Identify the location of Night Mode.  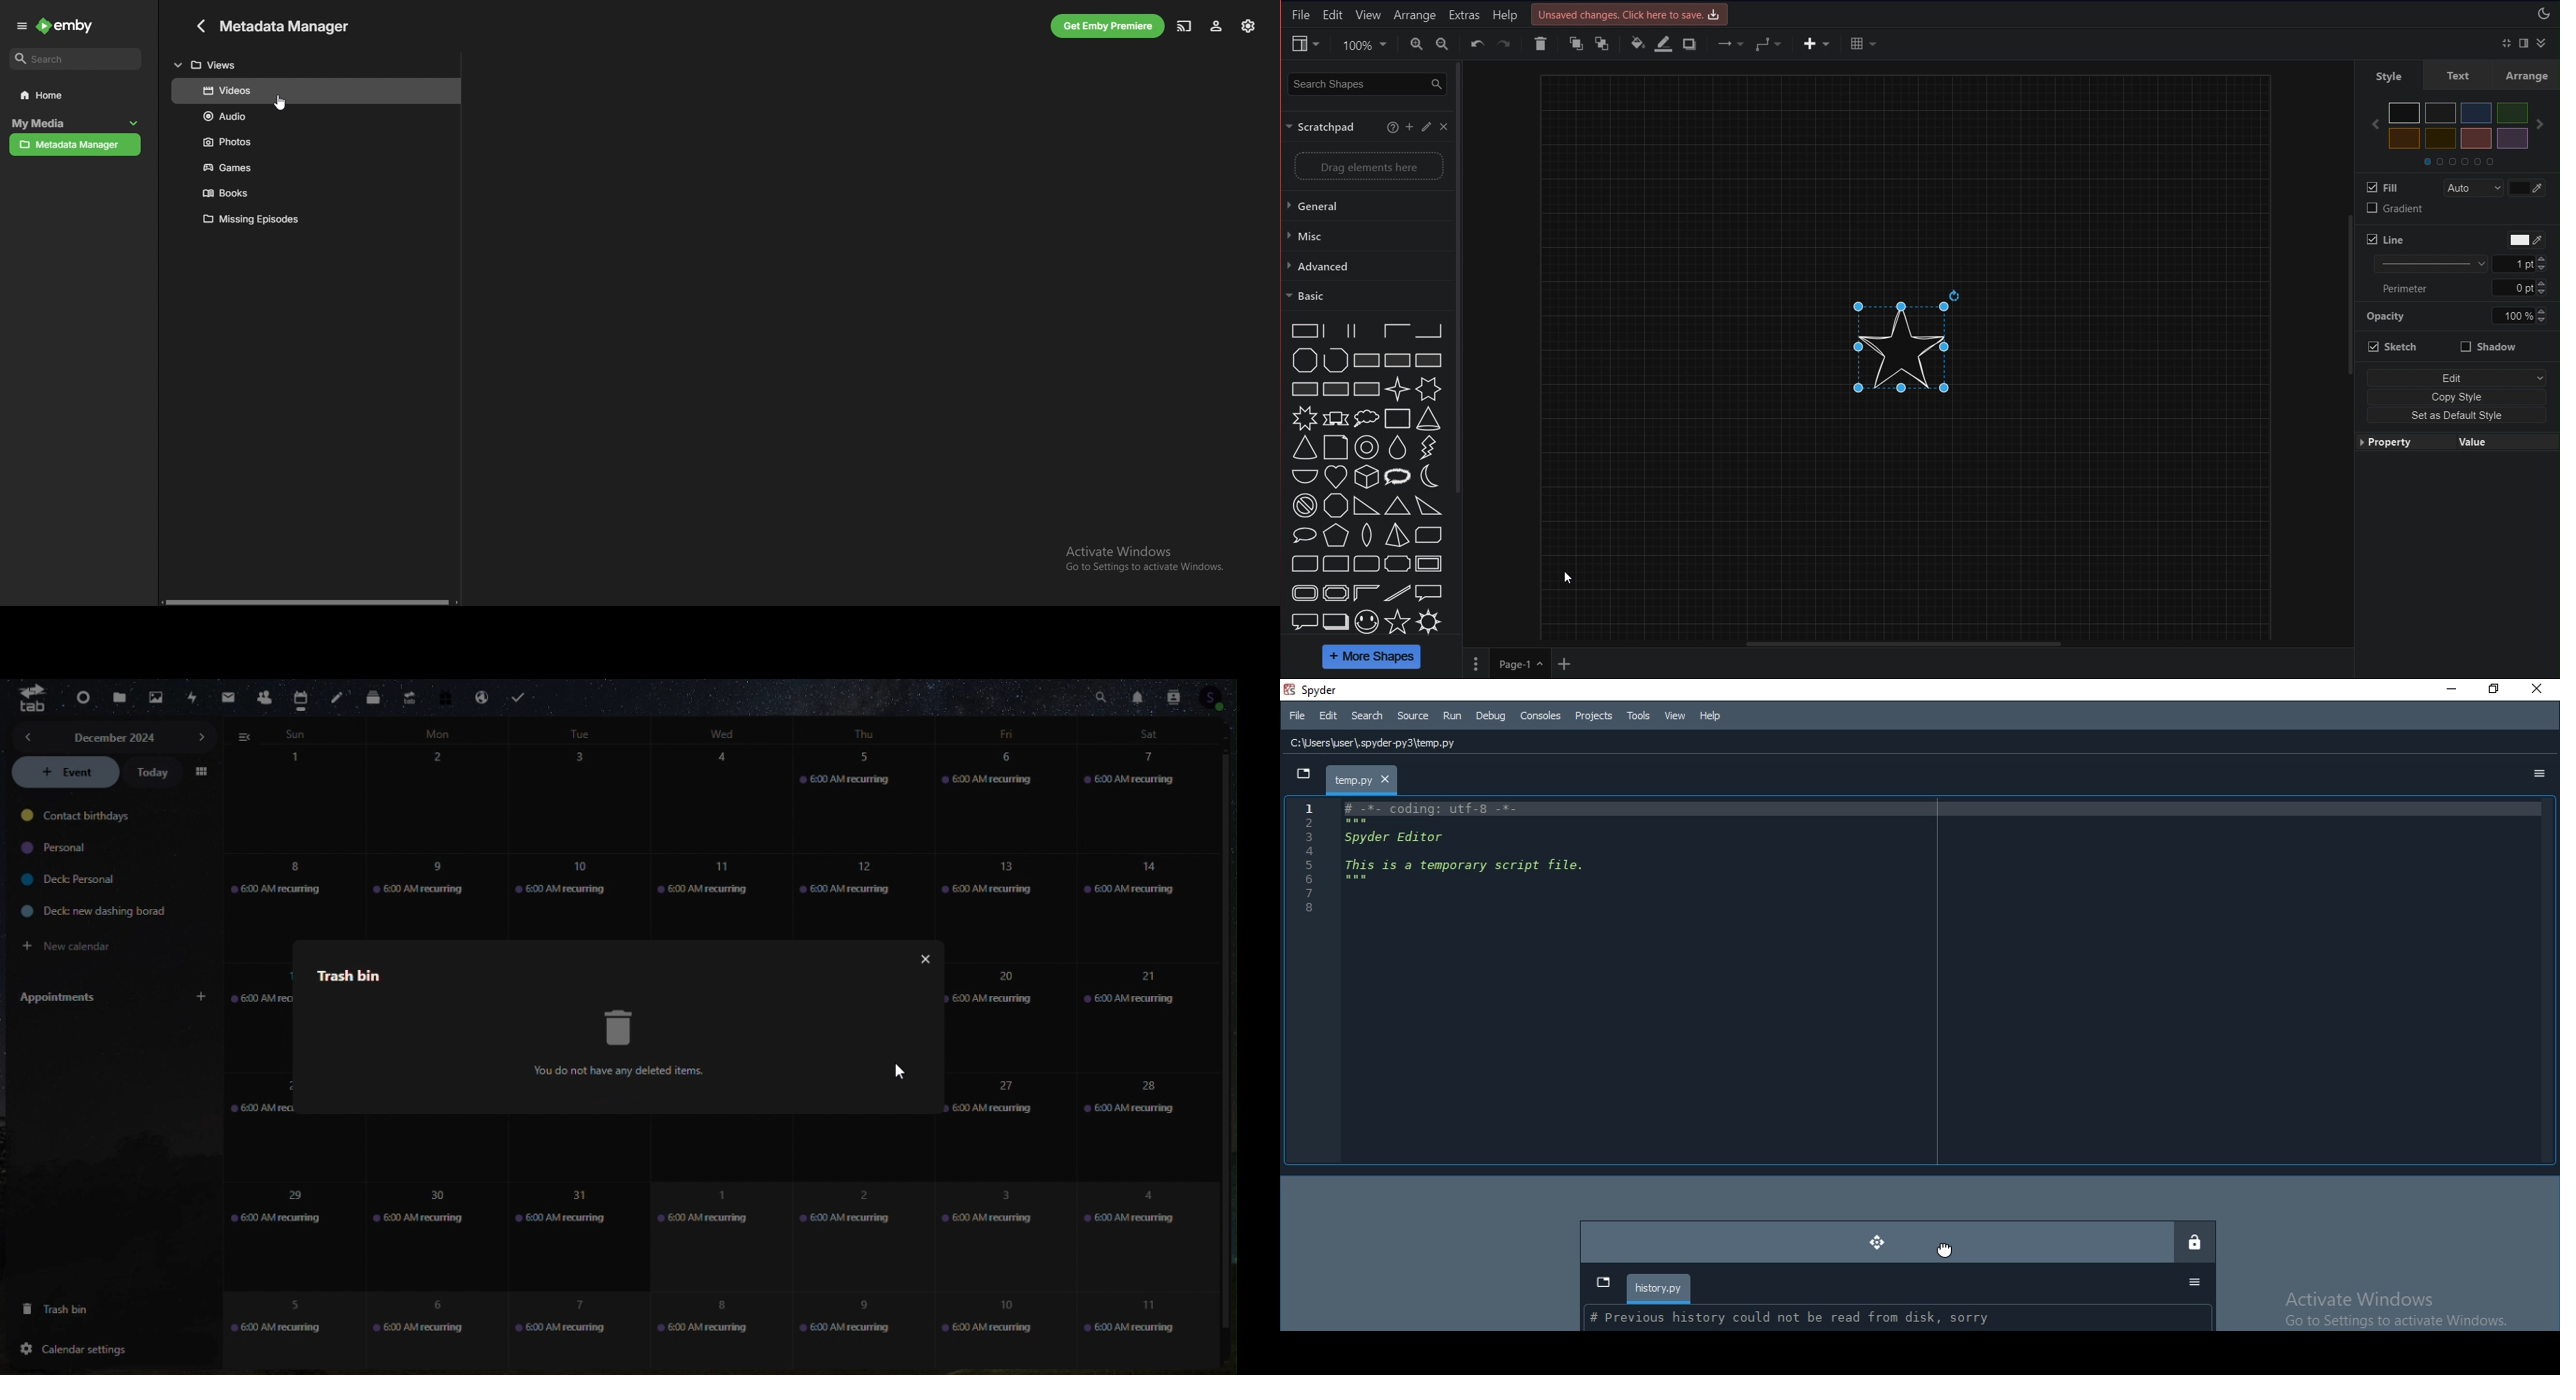
(2545, 14).